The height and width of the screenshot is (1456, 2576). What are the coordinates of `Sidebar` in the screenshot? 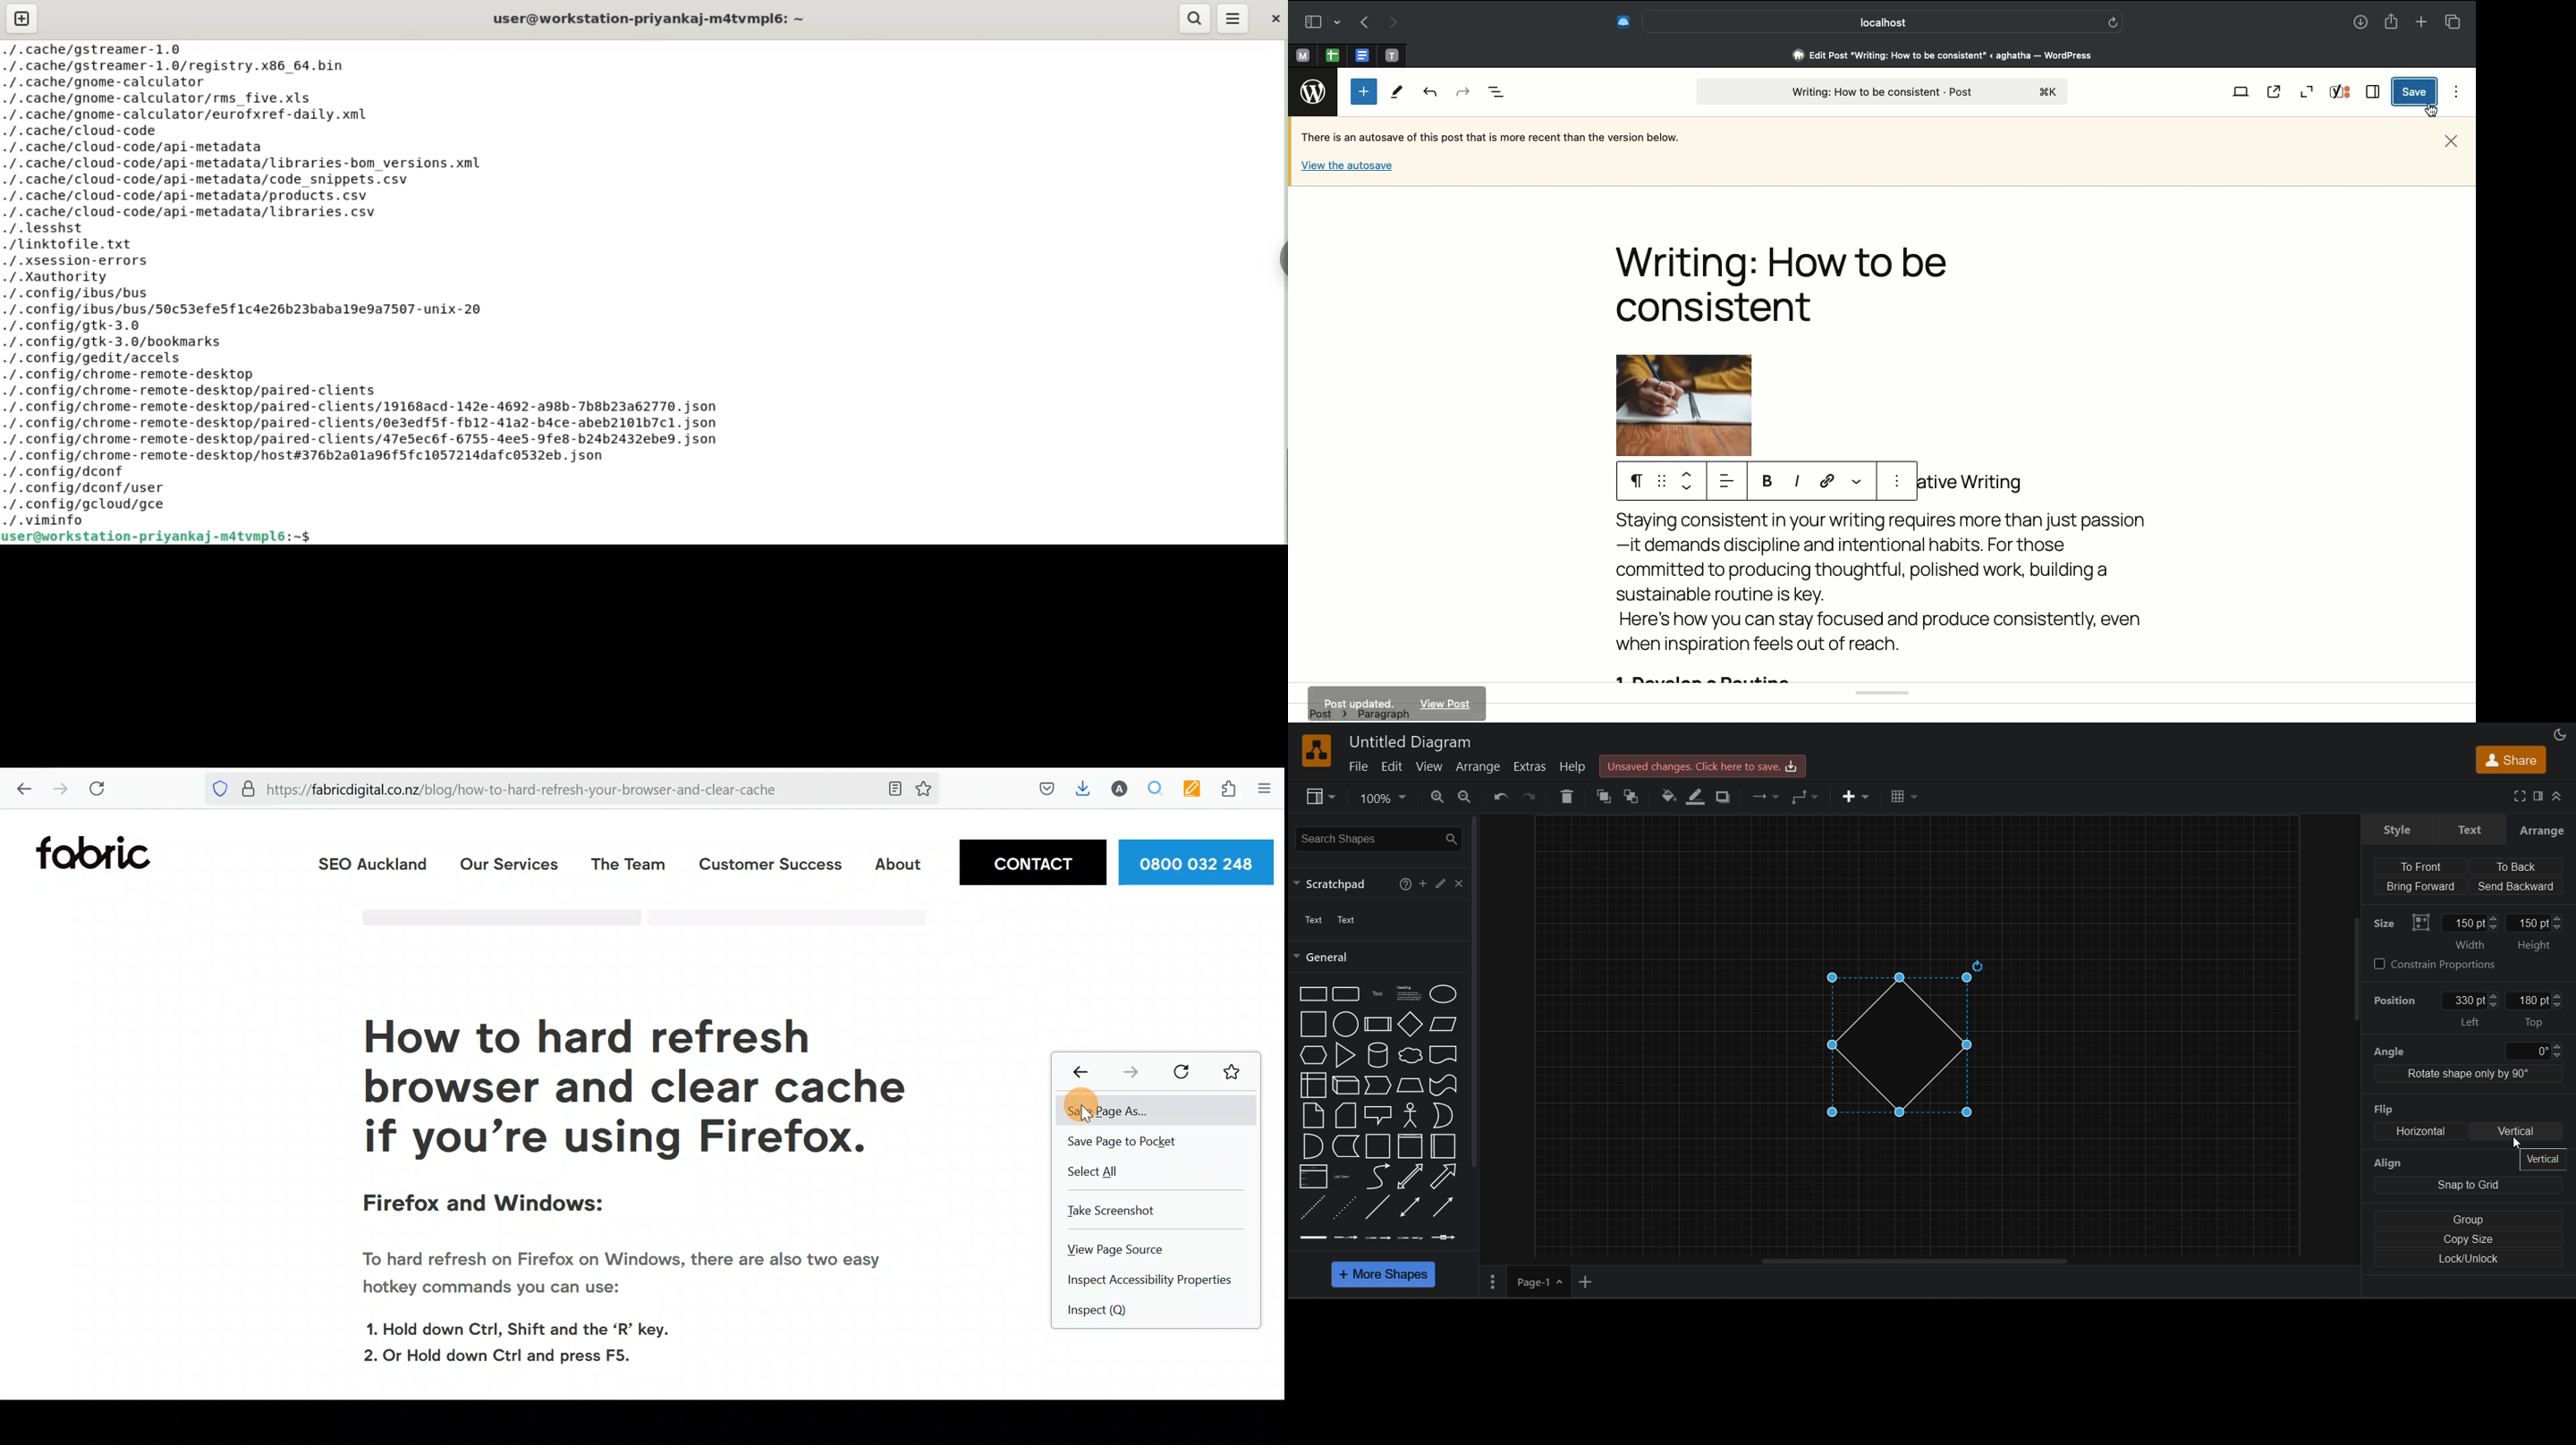 It's located at (1320, 20).